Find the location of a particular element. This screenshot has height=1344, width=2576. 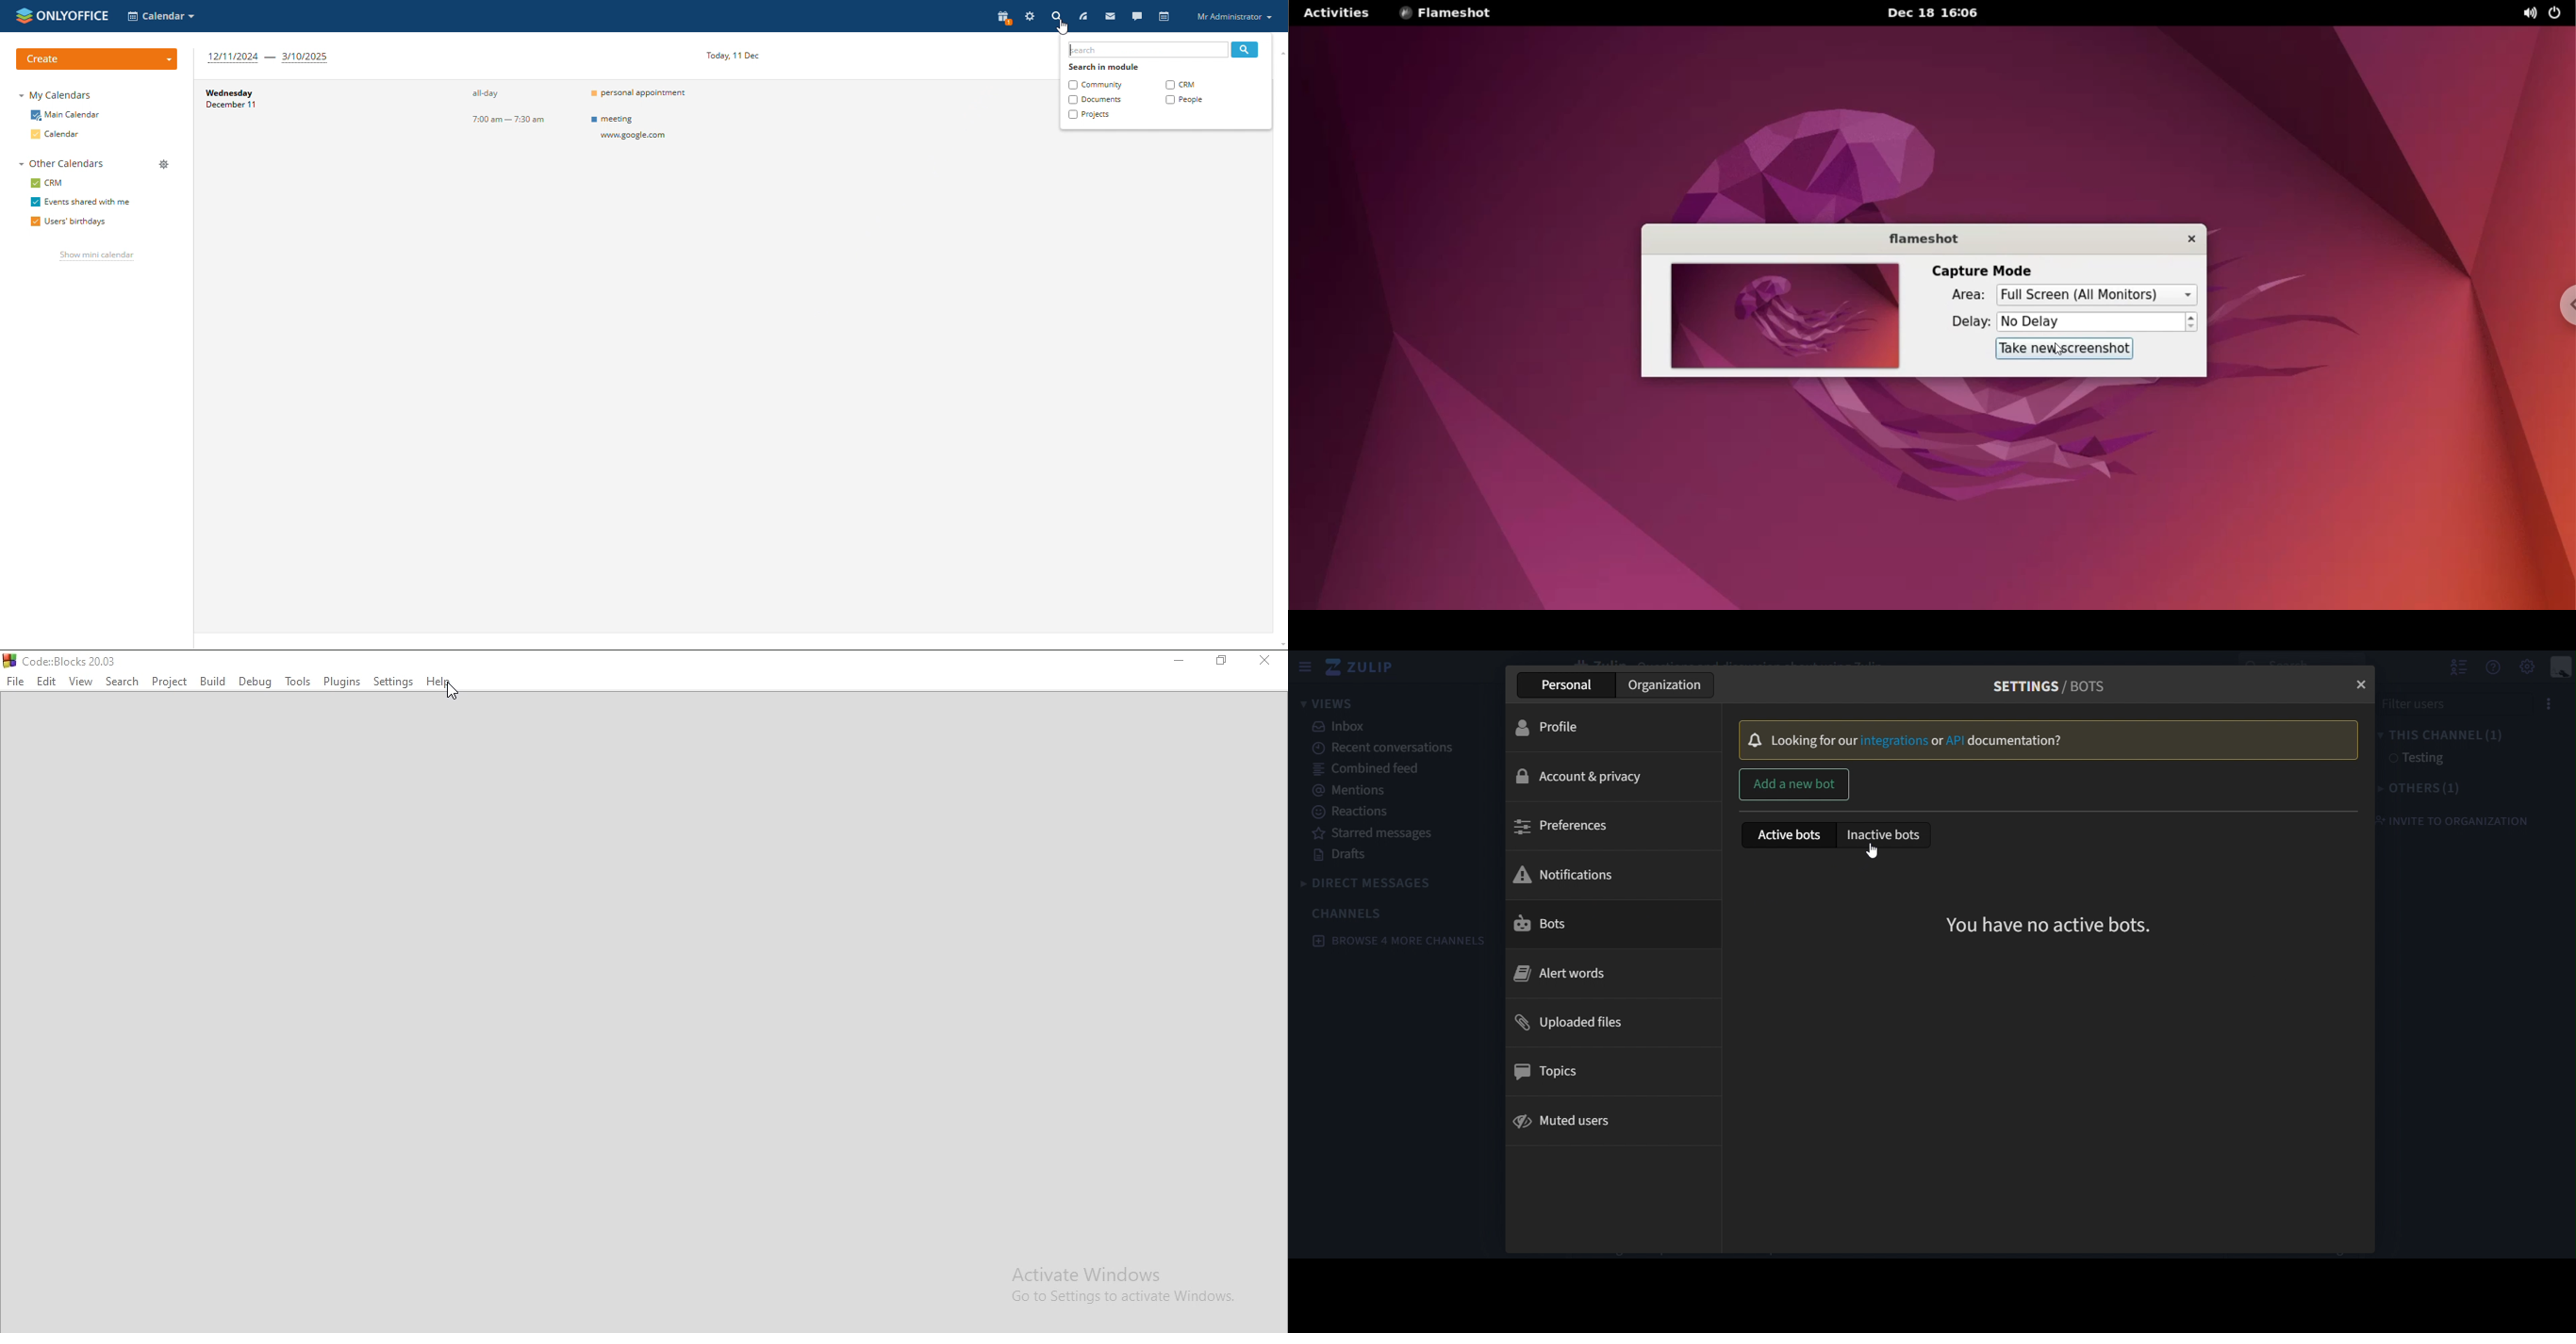

testing is located at coordinates (2414, 759).